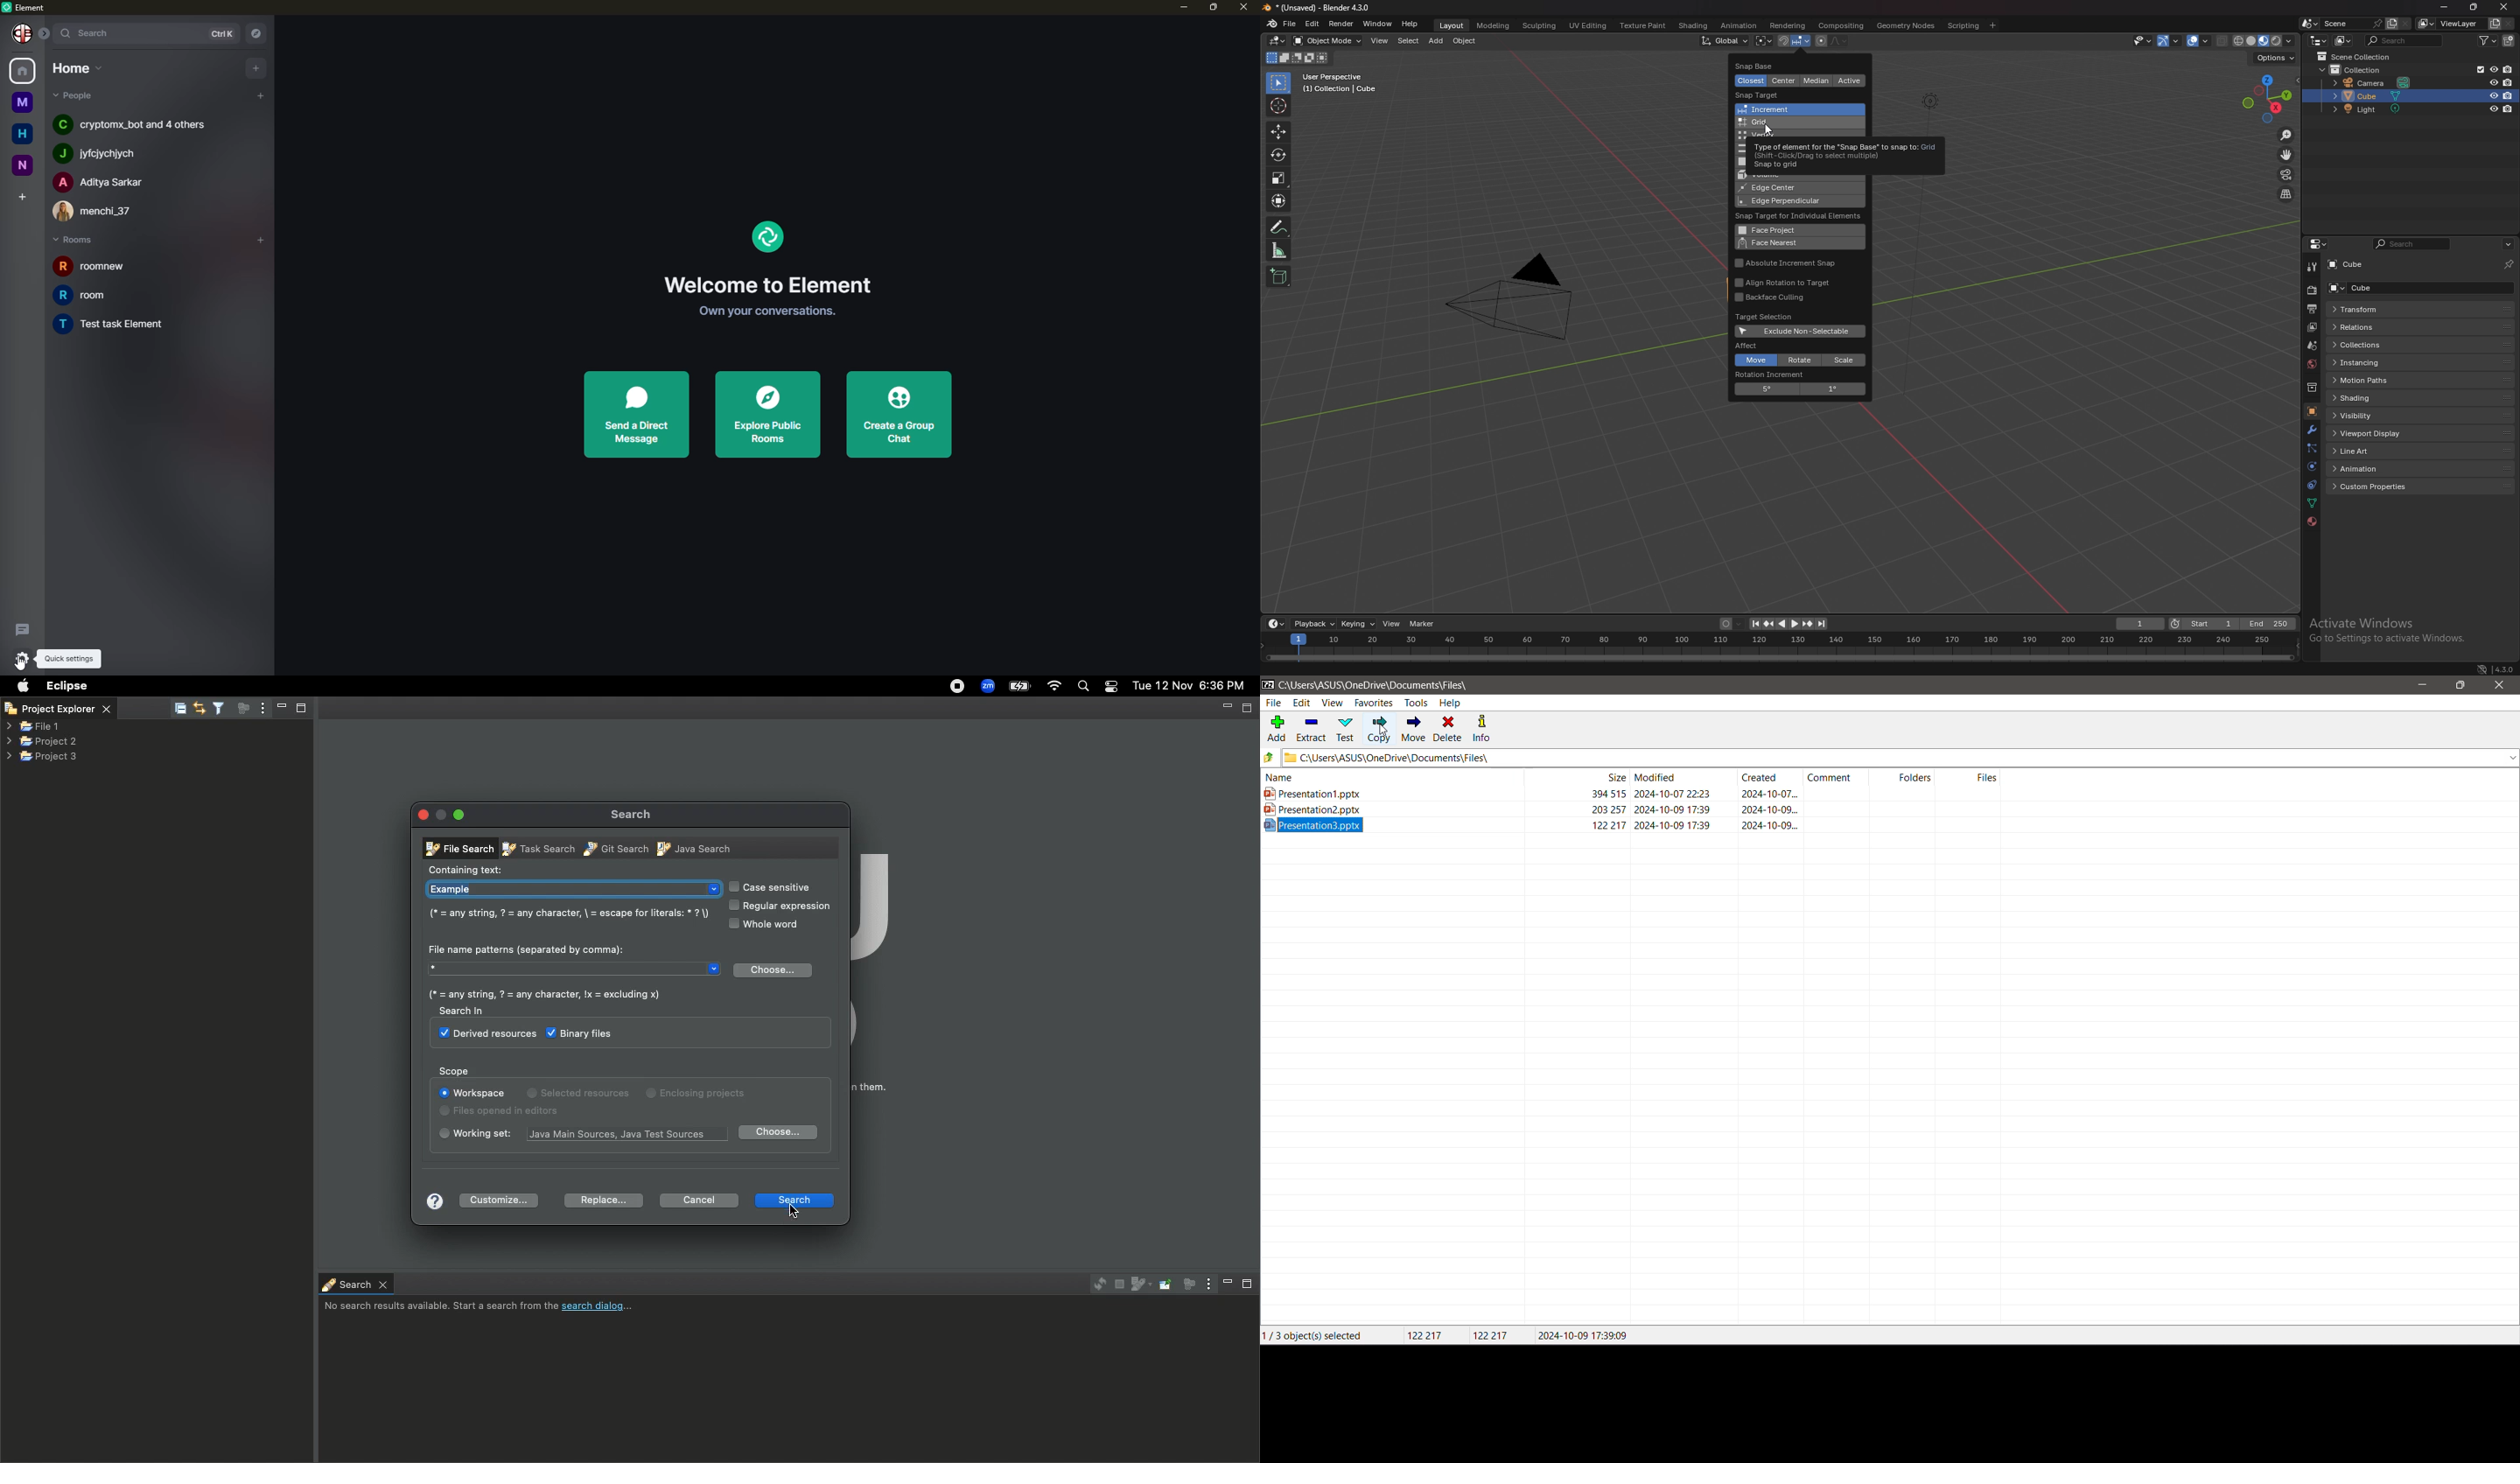 This screenshot has height=1484, width=2520. What do you see at coordinates (1452, 704) in the screenshot?
I see `Help` at bounding box center [1452, 704].